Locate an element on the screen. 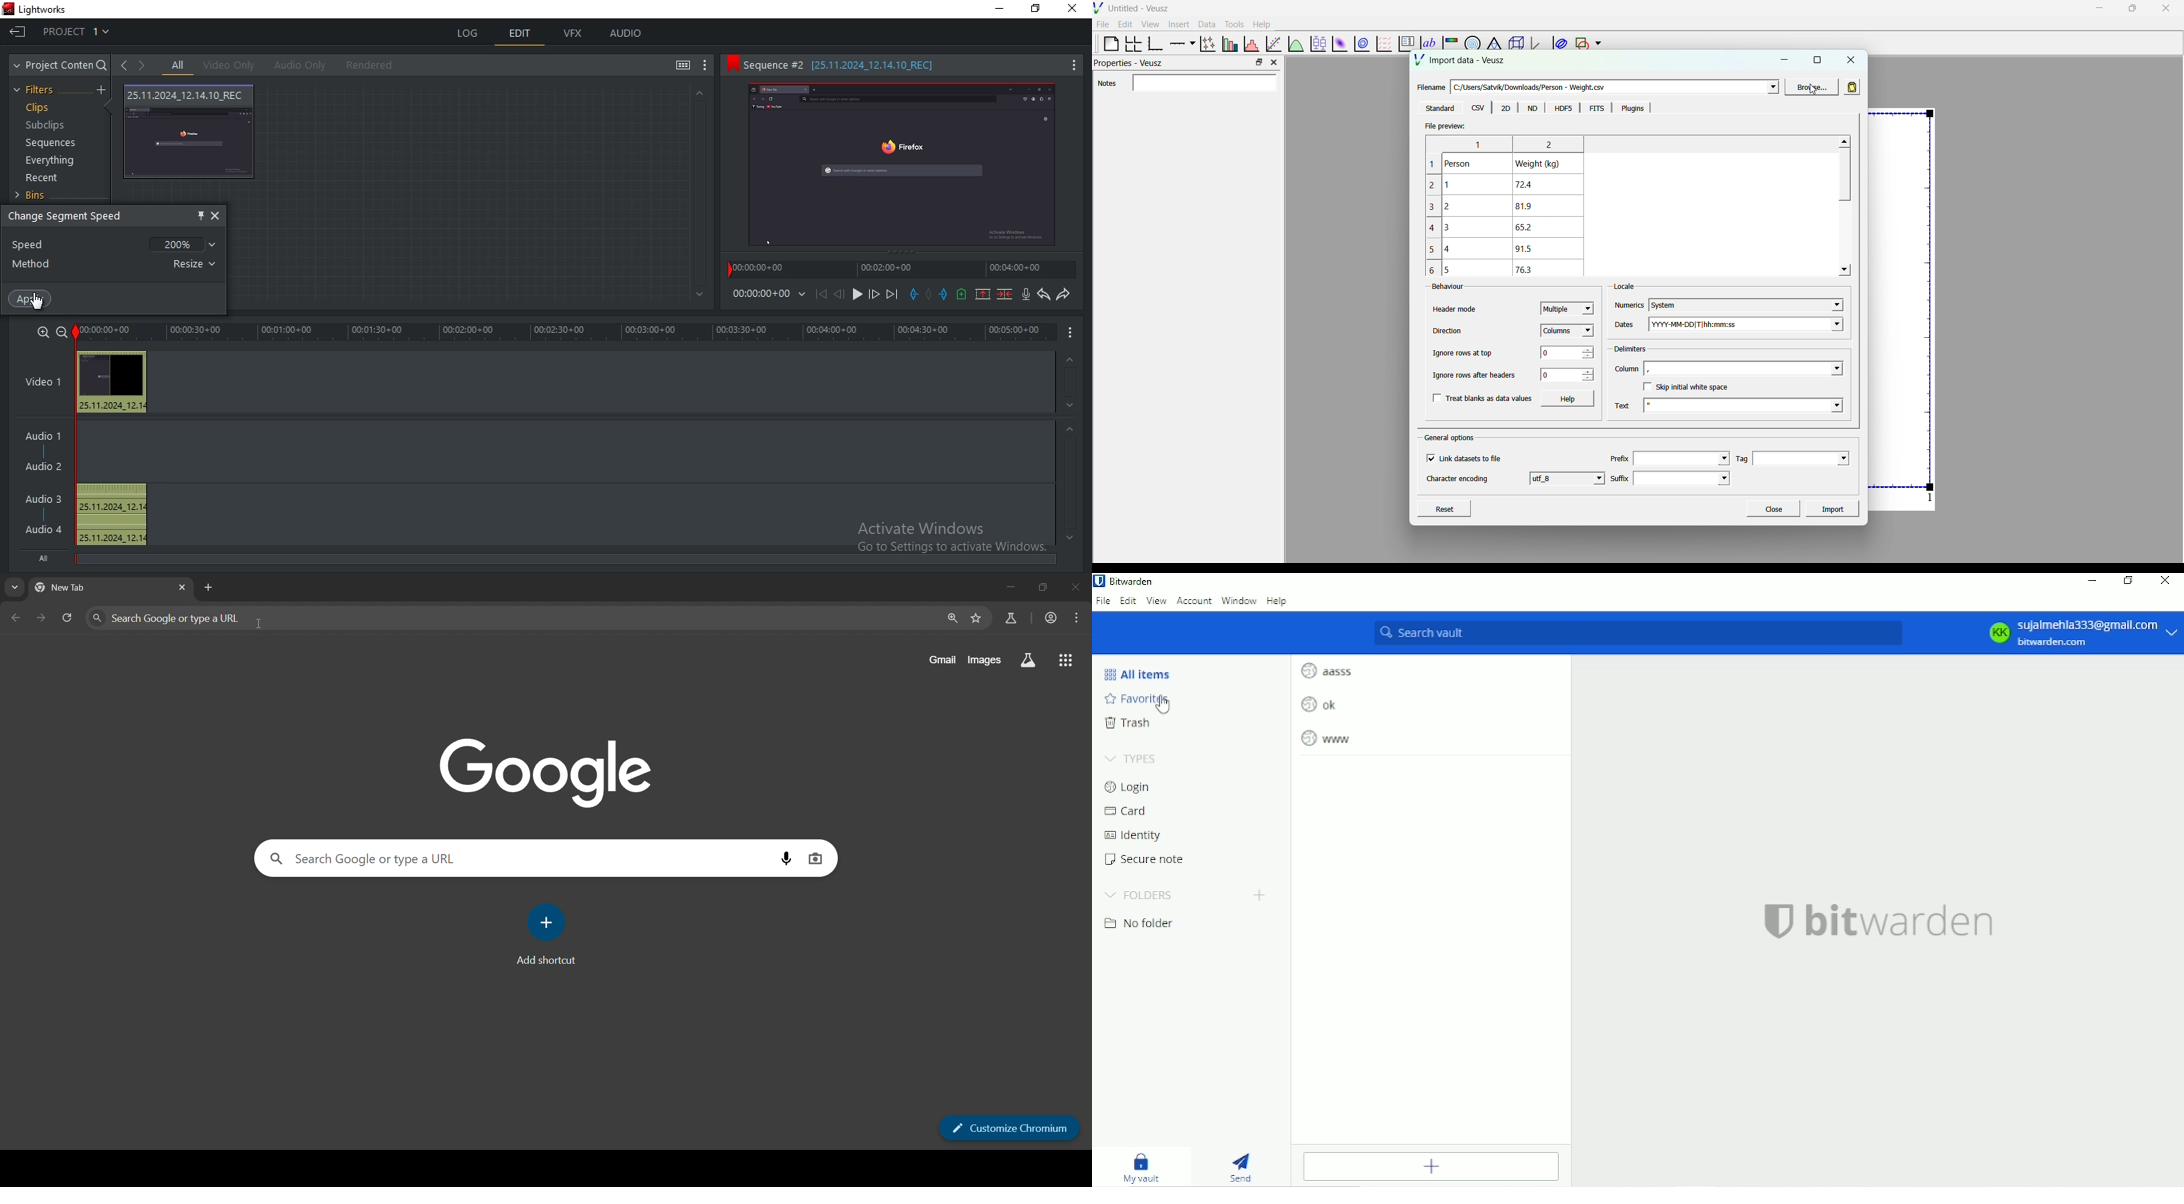 The height and width of the screenshot is (1204, 2184). Close is located at coordinates (2167, 582).